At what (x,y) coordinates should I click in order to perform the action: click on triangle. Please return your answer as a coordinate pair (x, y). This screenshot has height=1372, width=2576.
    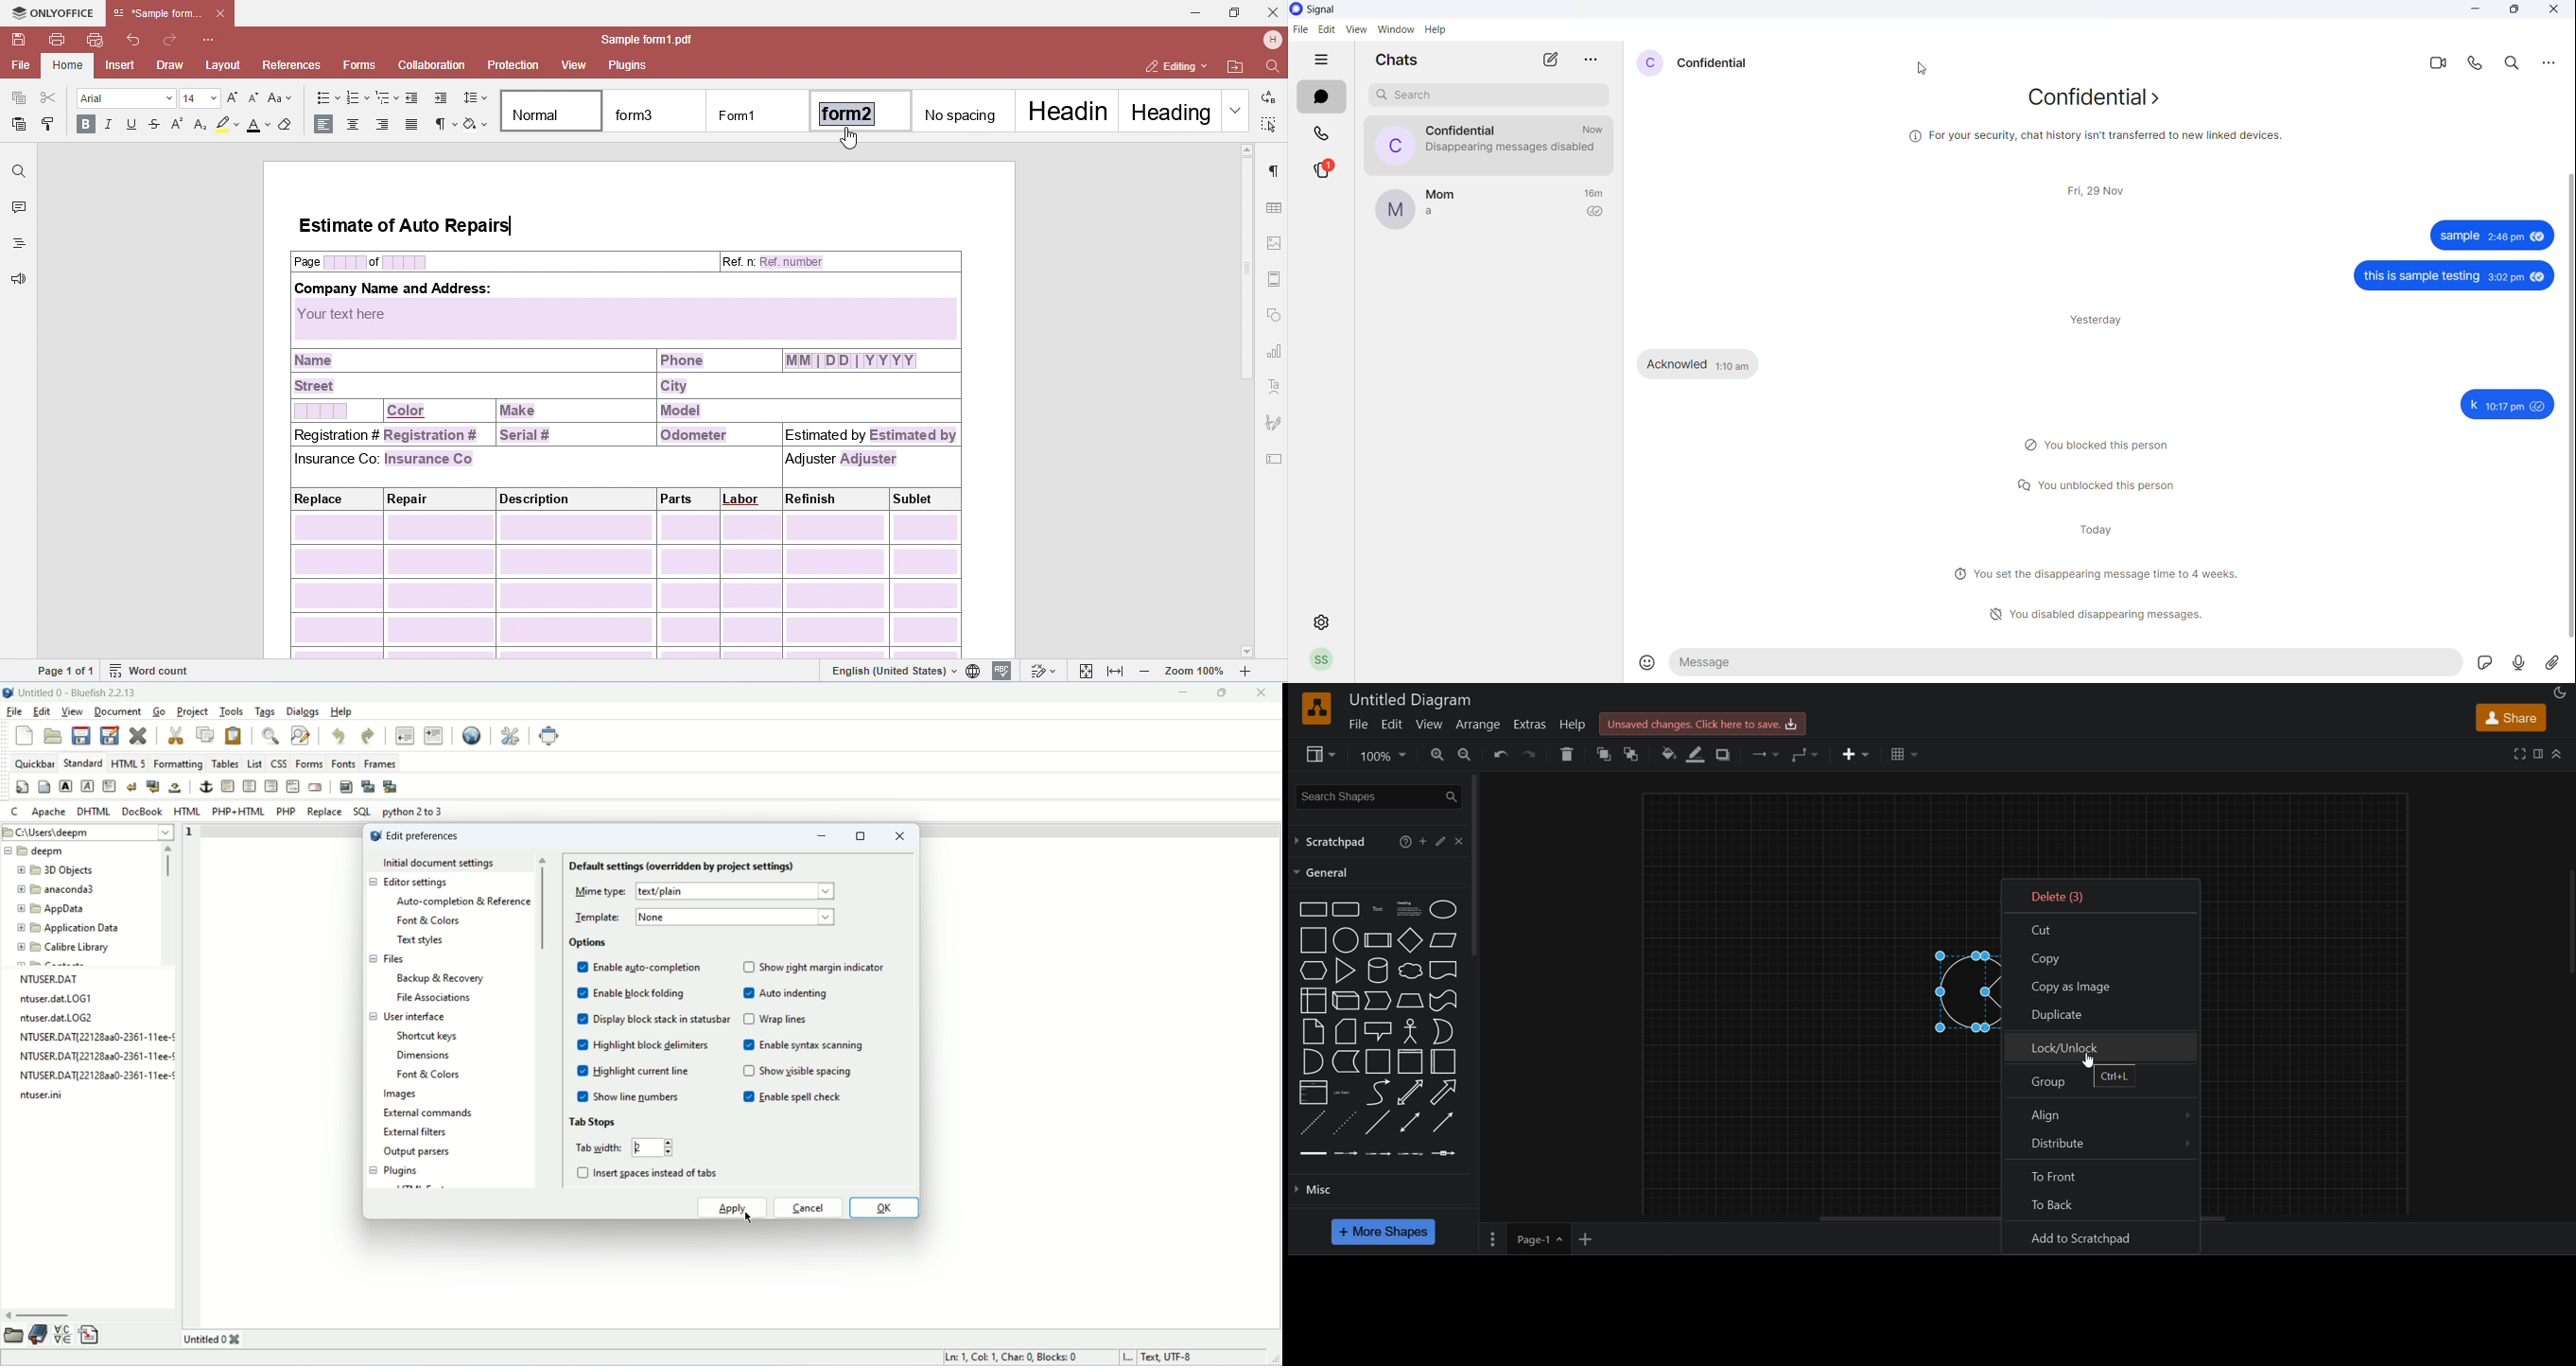
    Looking at the image, I should click on (1344, 970).